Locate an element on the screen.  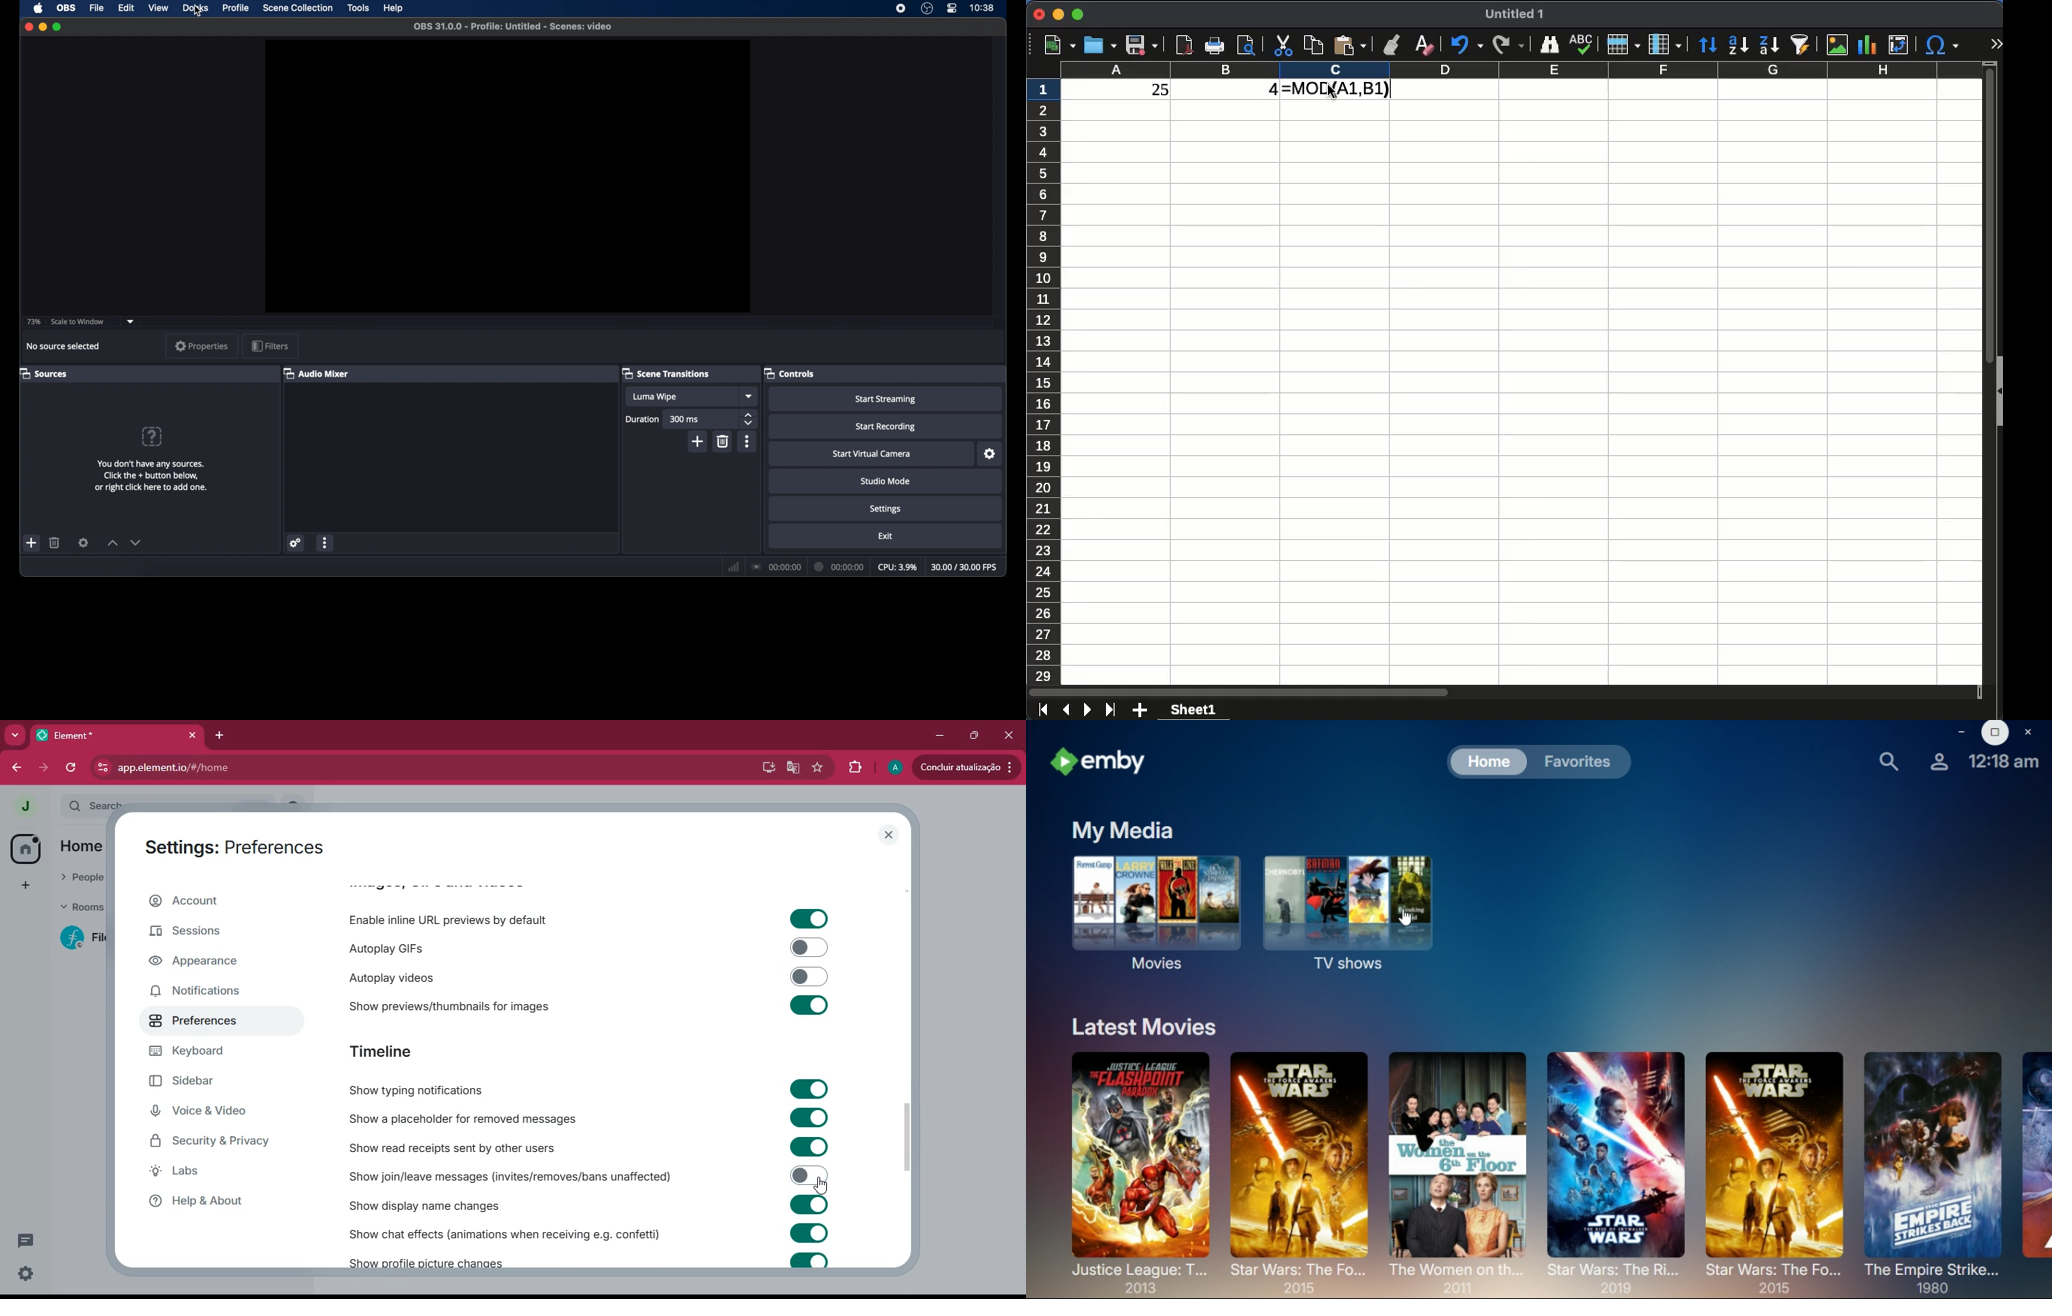
columns  is located at coordinates (1516, 70).